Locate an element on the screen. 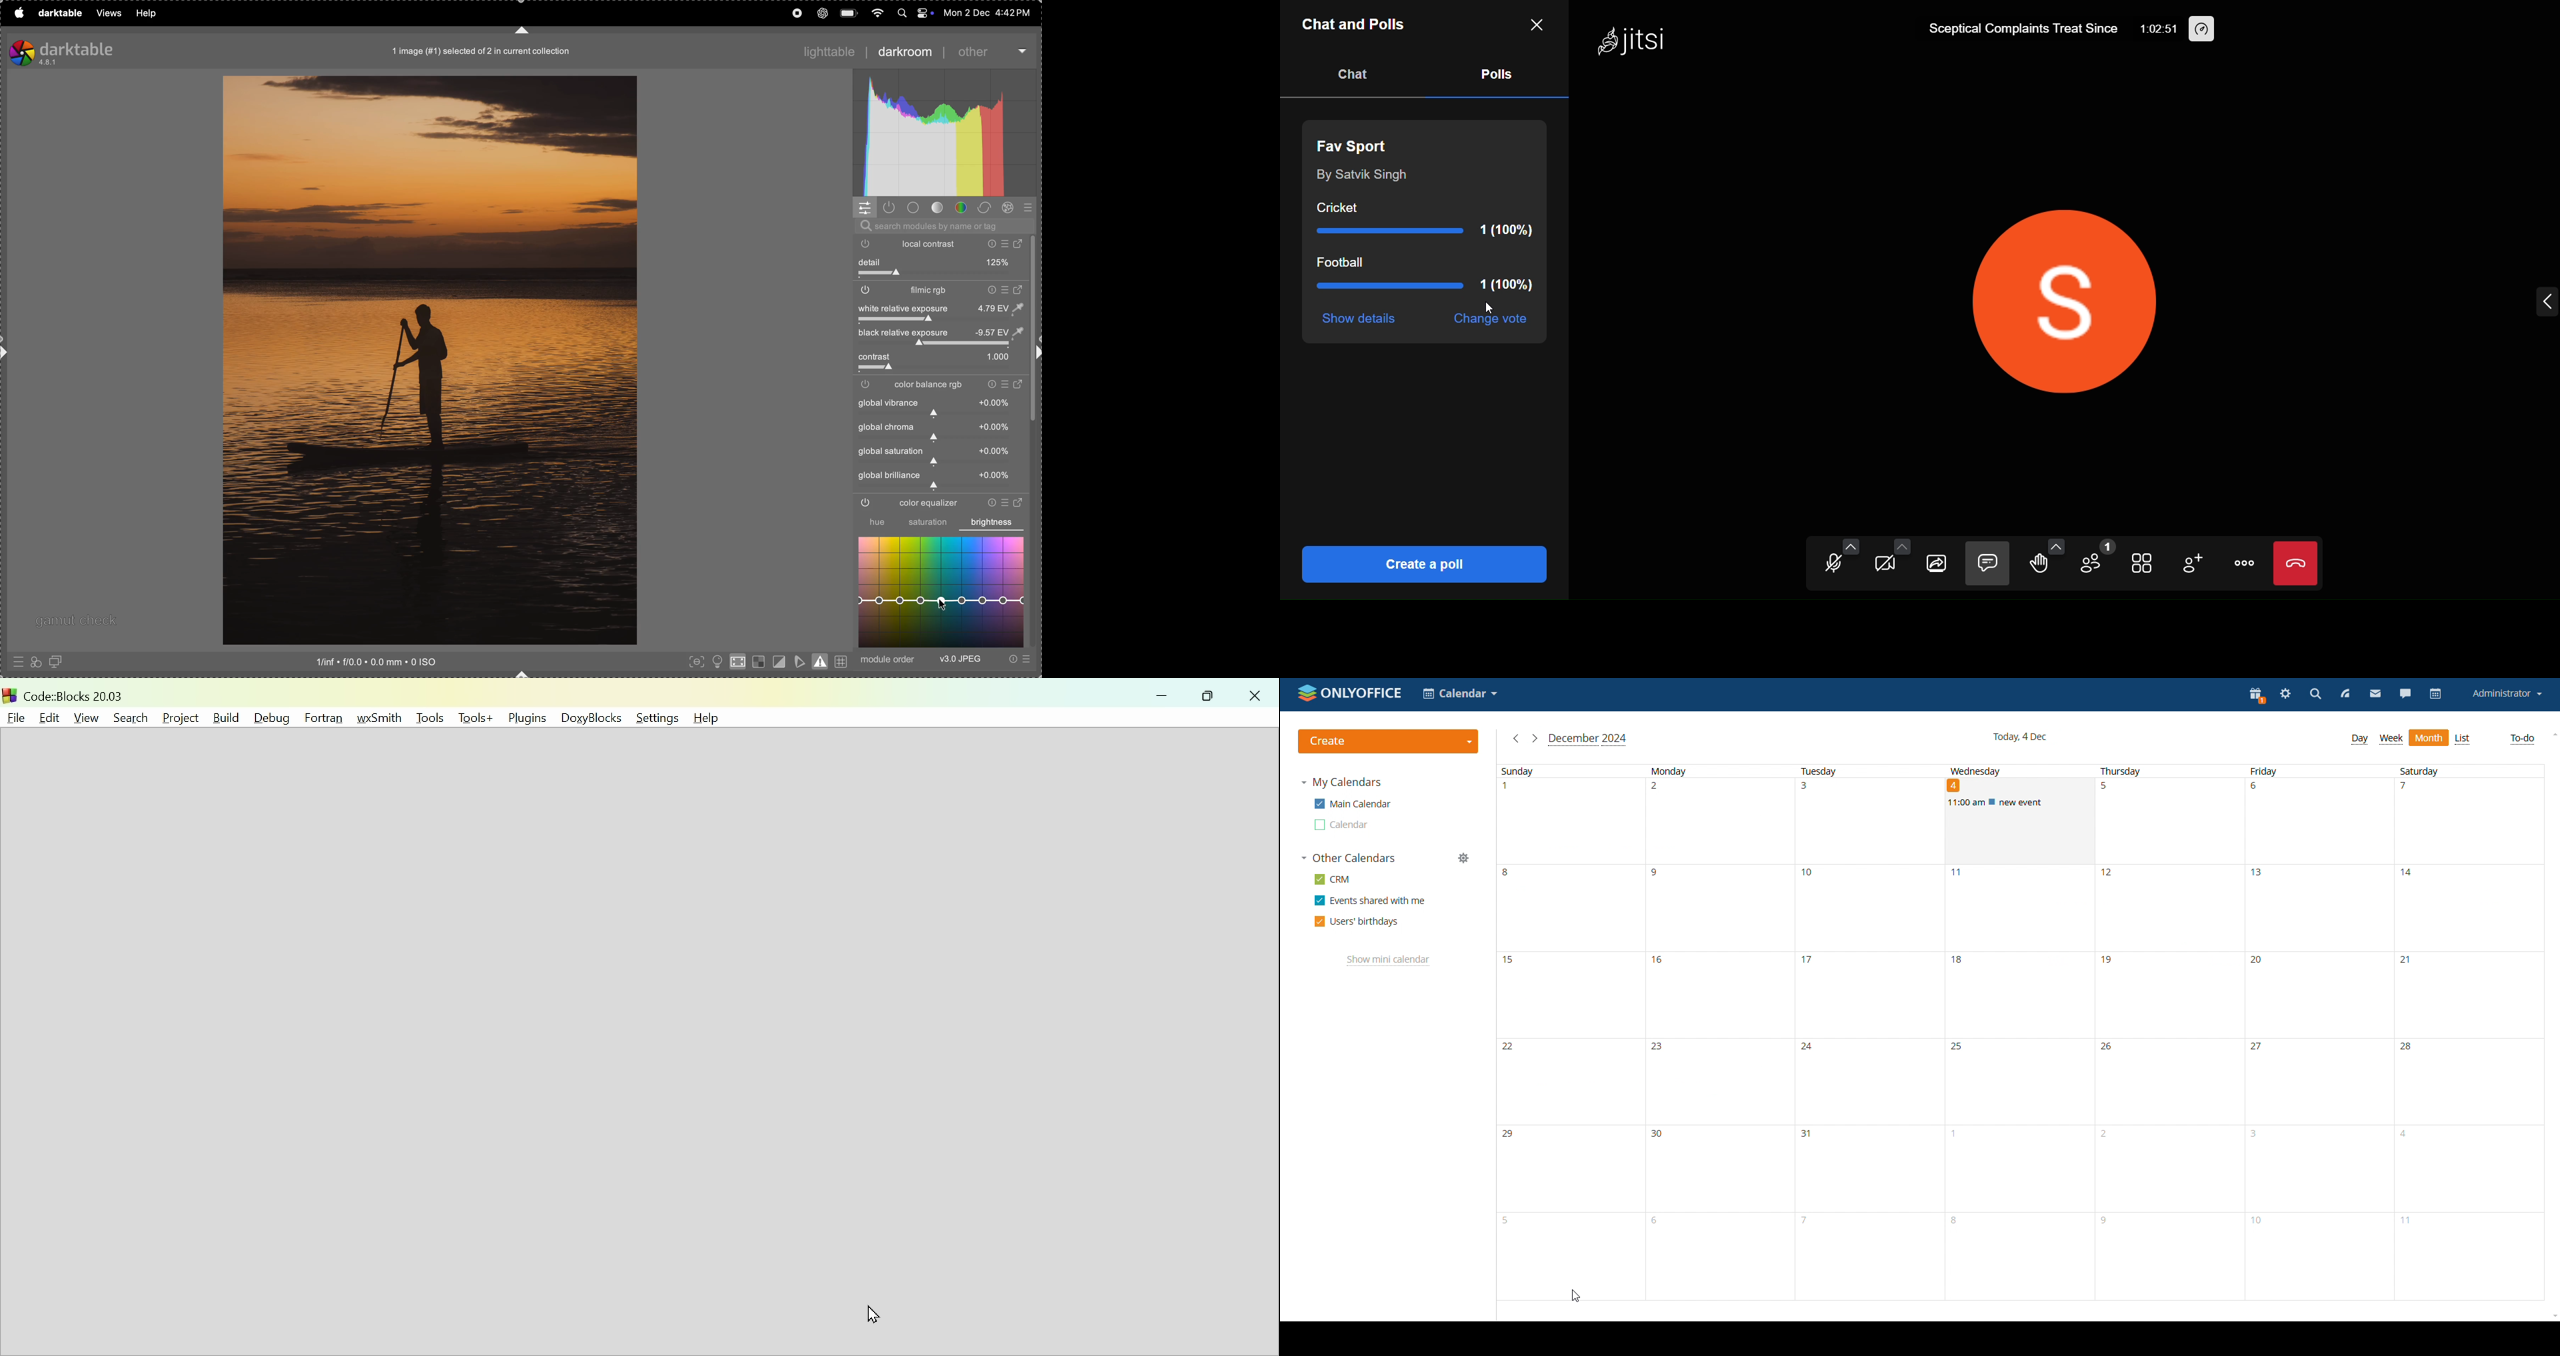 The image size is (2576, 1372). mail is located at coordinates (2375, 695).